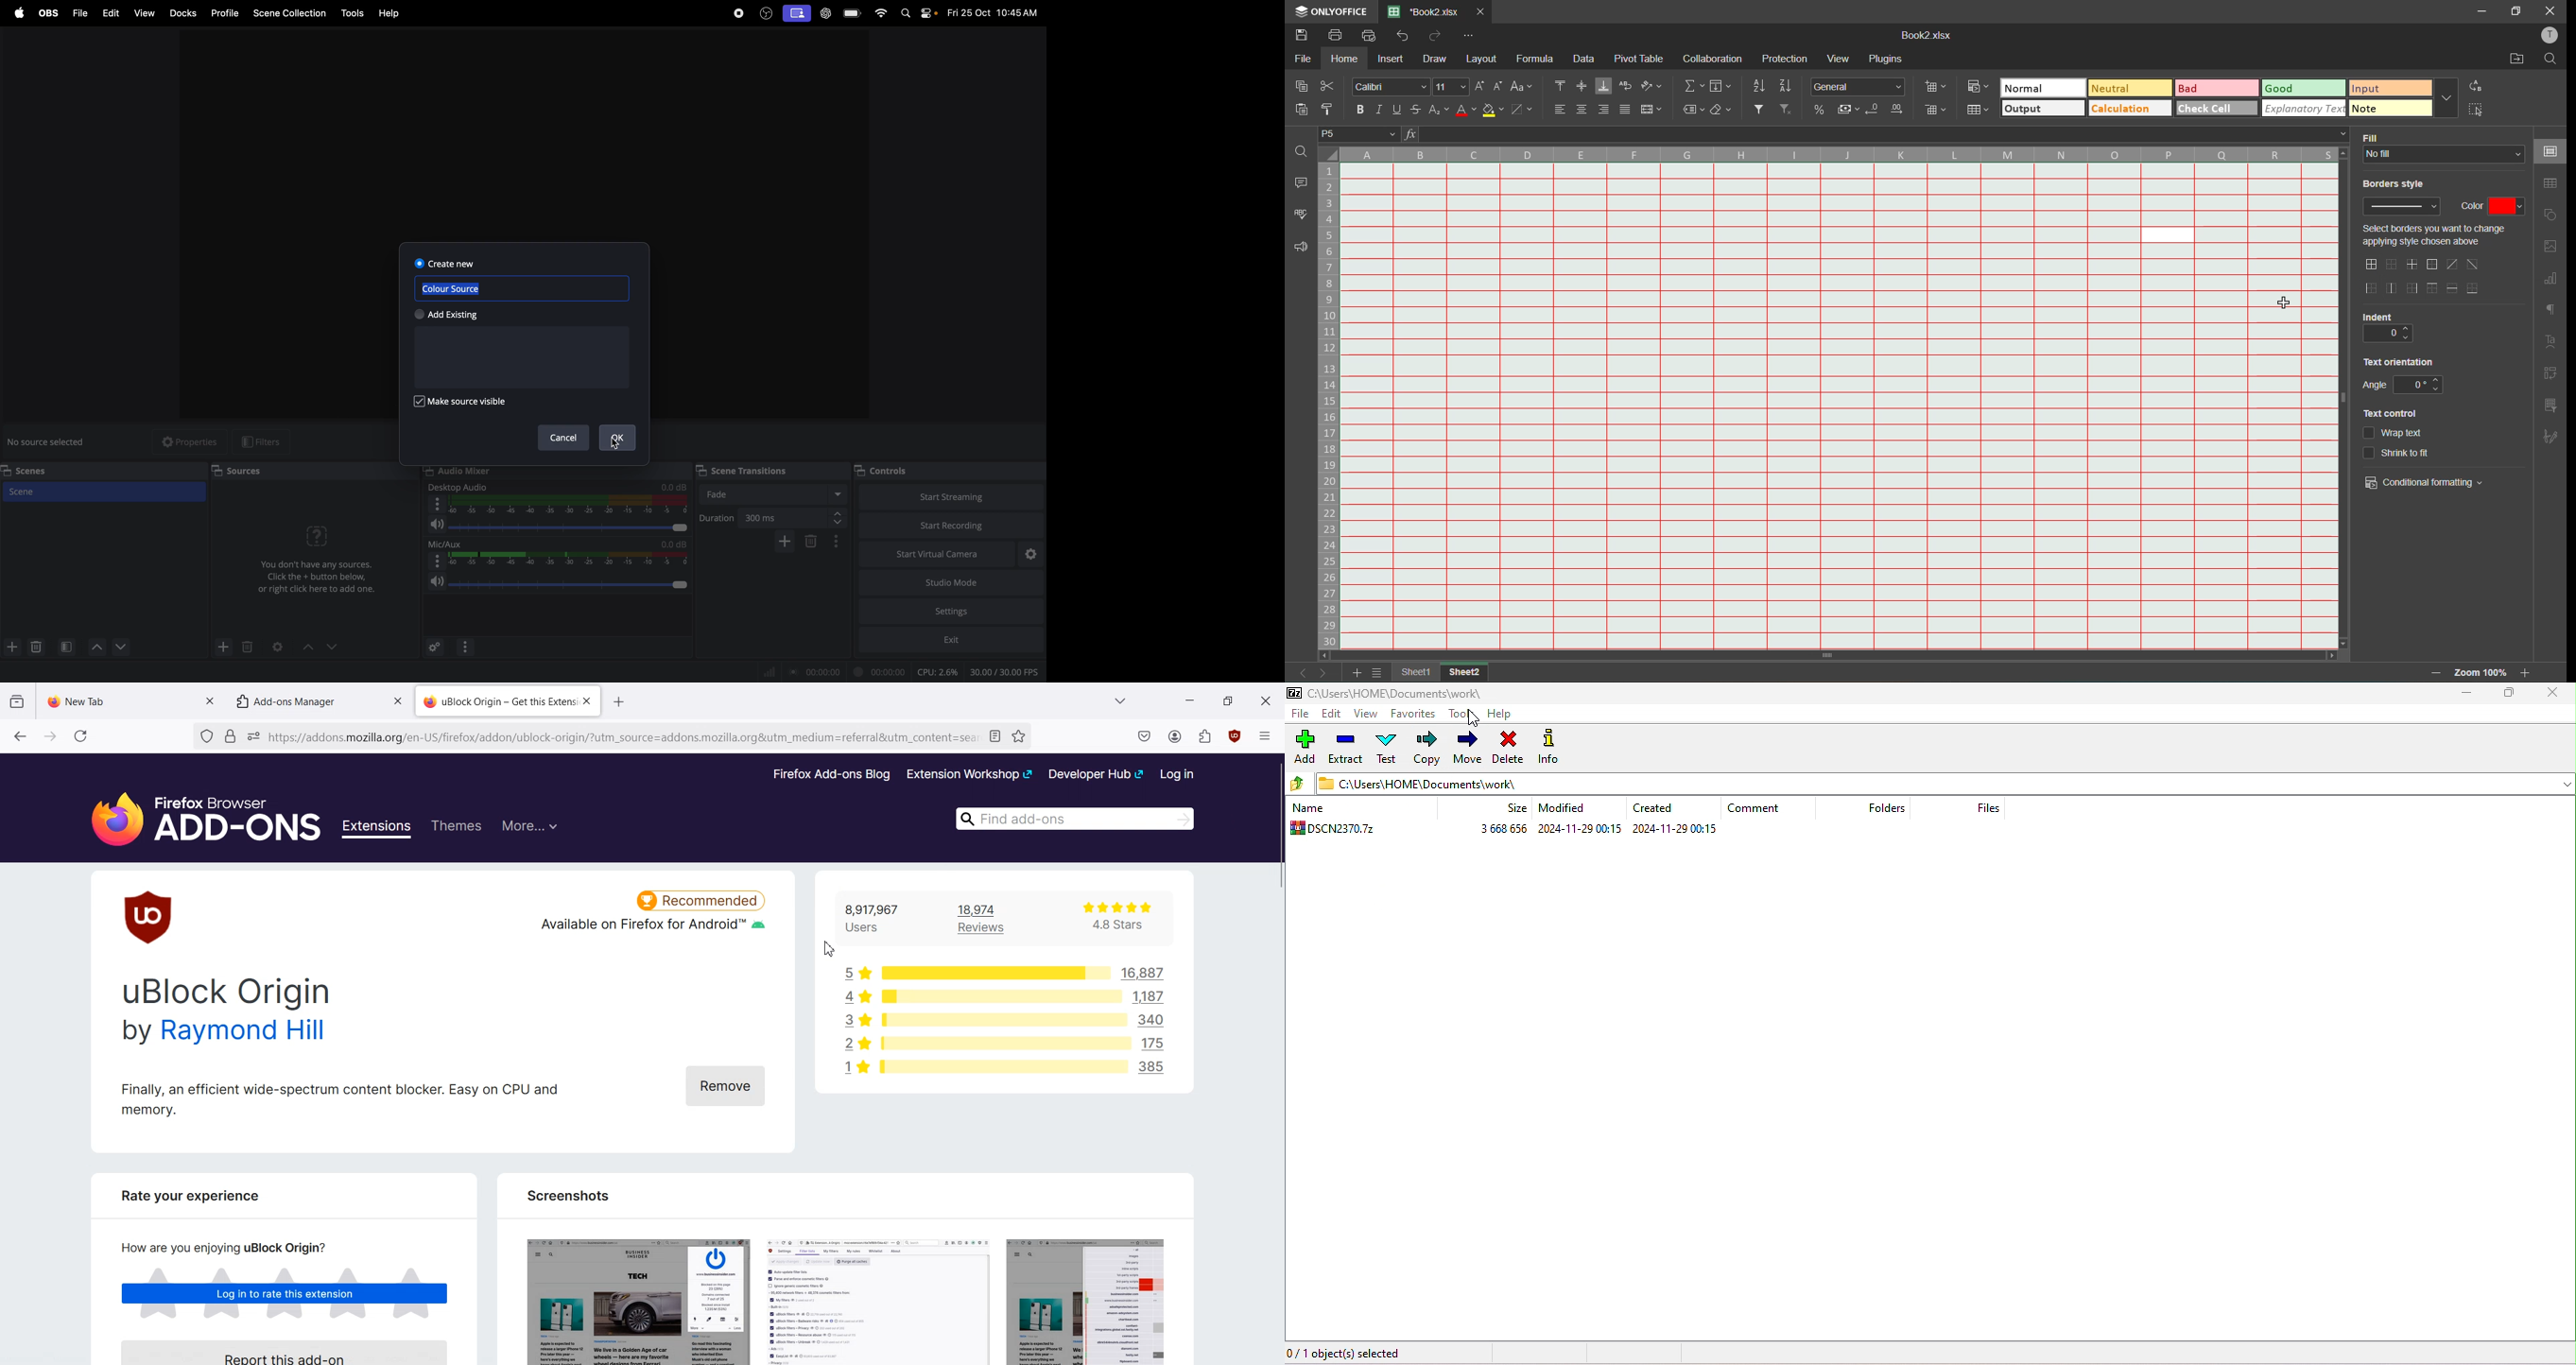 The height and width of the screenshot is (1372, 2576). Describe the element at coordinates (150, 917) in the screenshot. I see `uBlock origin Logo` at that location.